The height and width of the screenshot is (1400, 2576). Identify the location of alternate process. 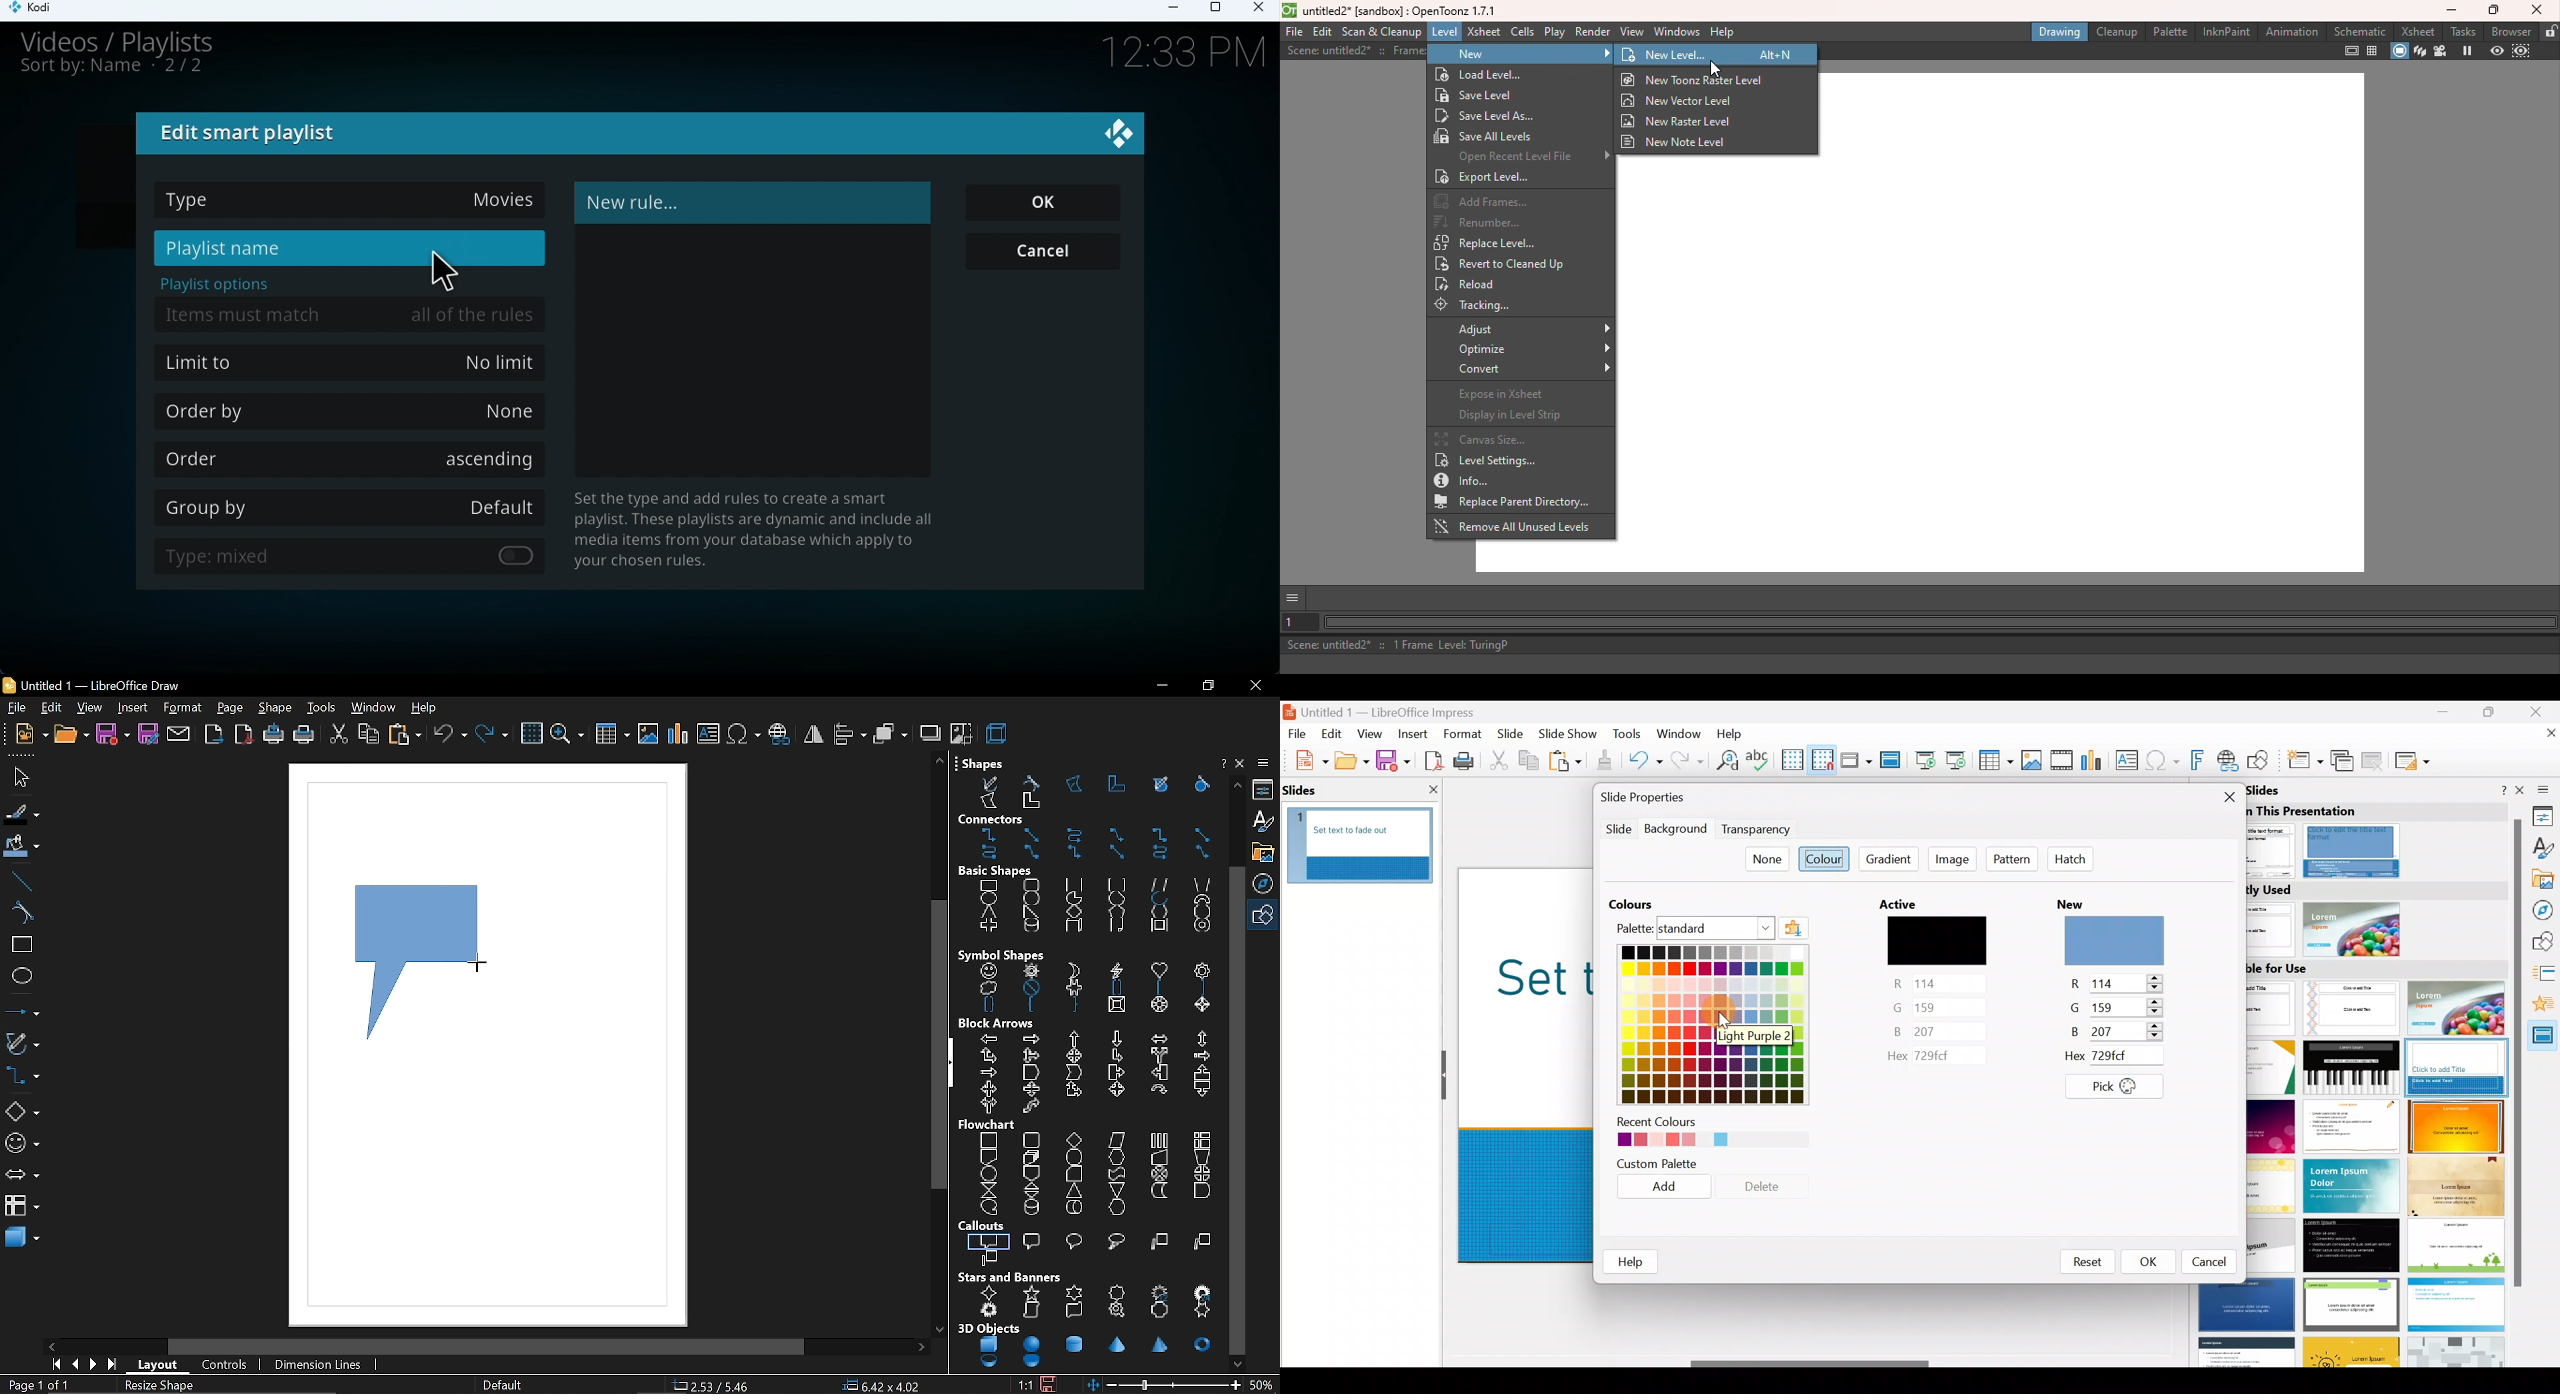
(1029, 1139).